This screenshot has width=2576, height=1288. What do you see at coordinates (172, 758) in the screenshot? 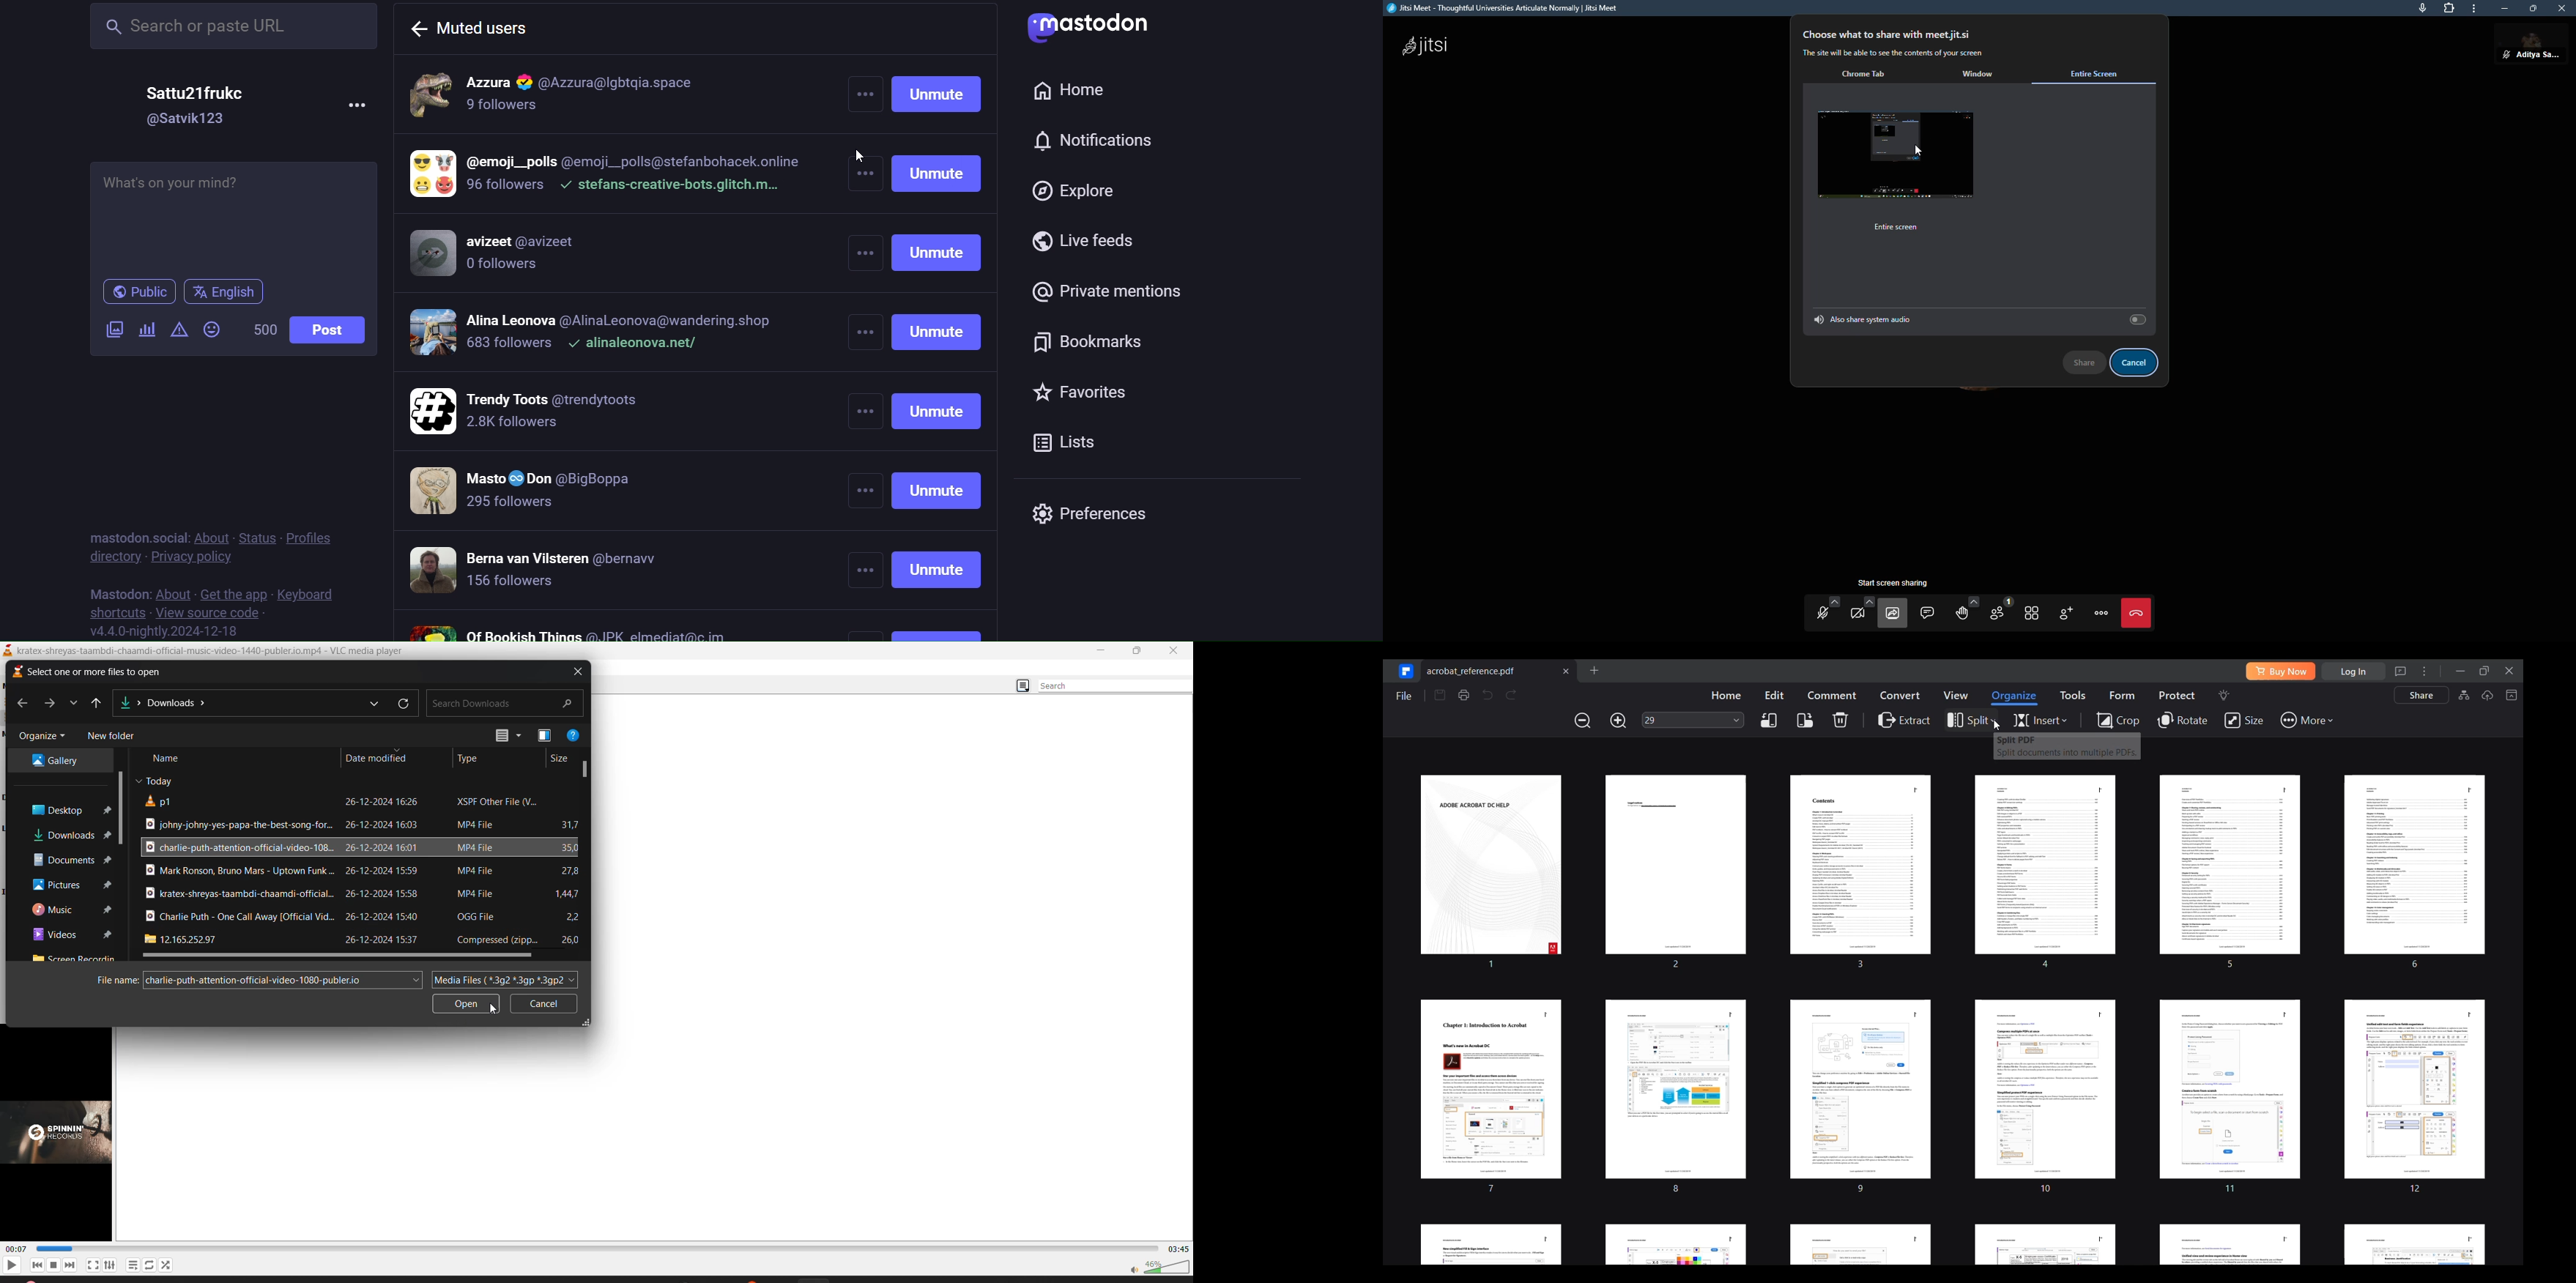
I see `name` at bounding box center [172, 758].